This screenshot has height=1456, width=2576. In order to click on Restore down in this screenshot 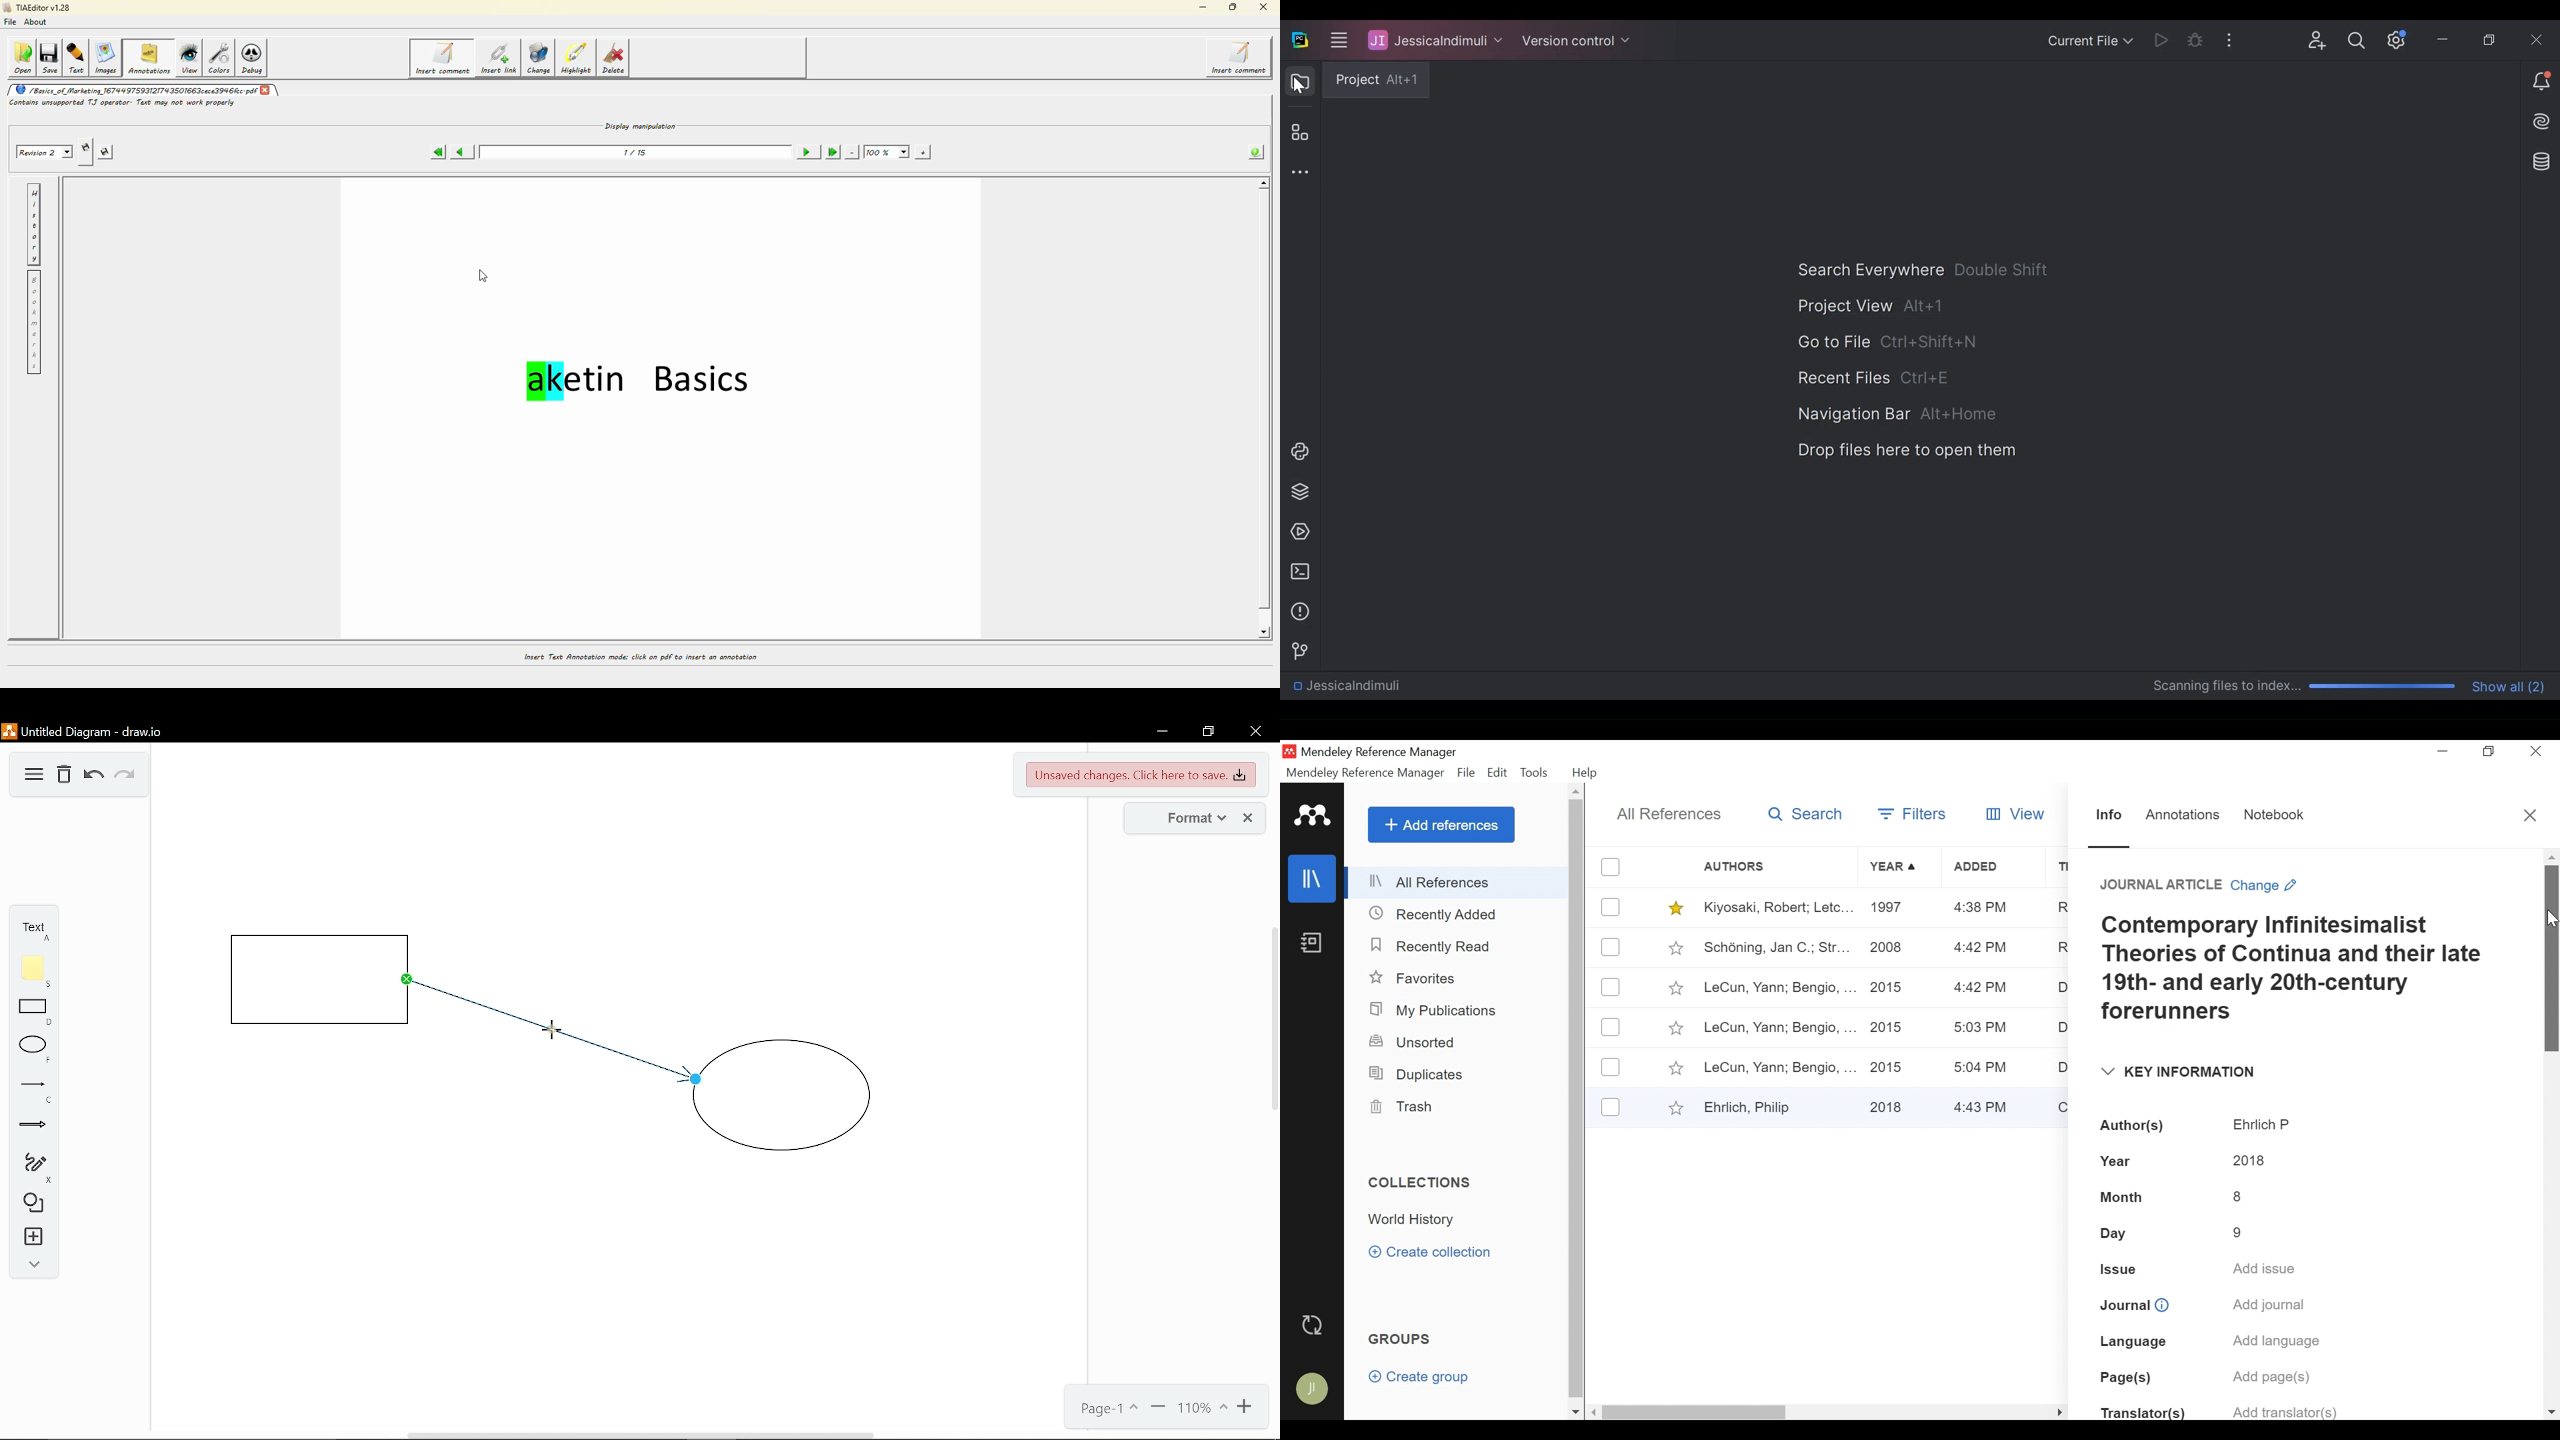, I will do `click(1209, 731)`.